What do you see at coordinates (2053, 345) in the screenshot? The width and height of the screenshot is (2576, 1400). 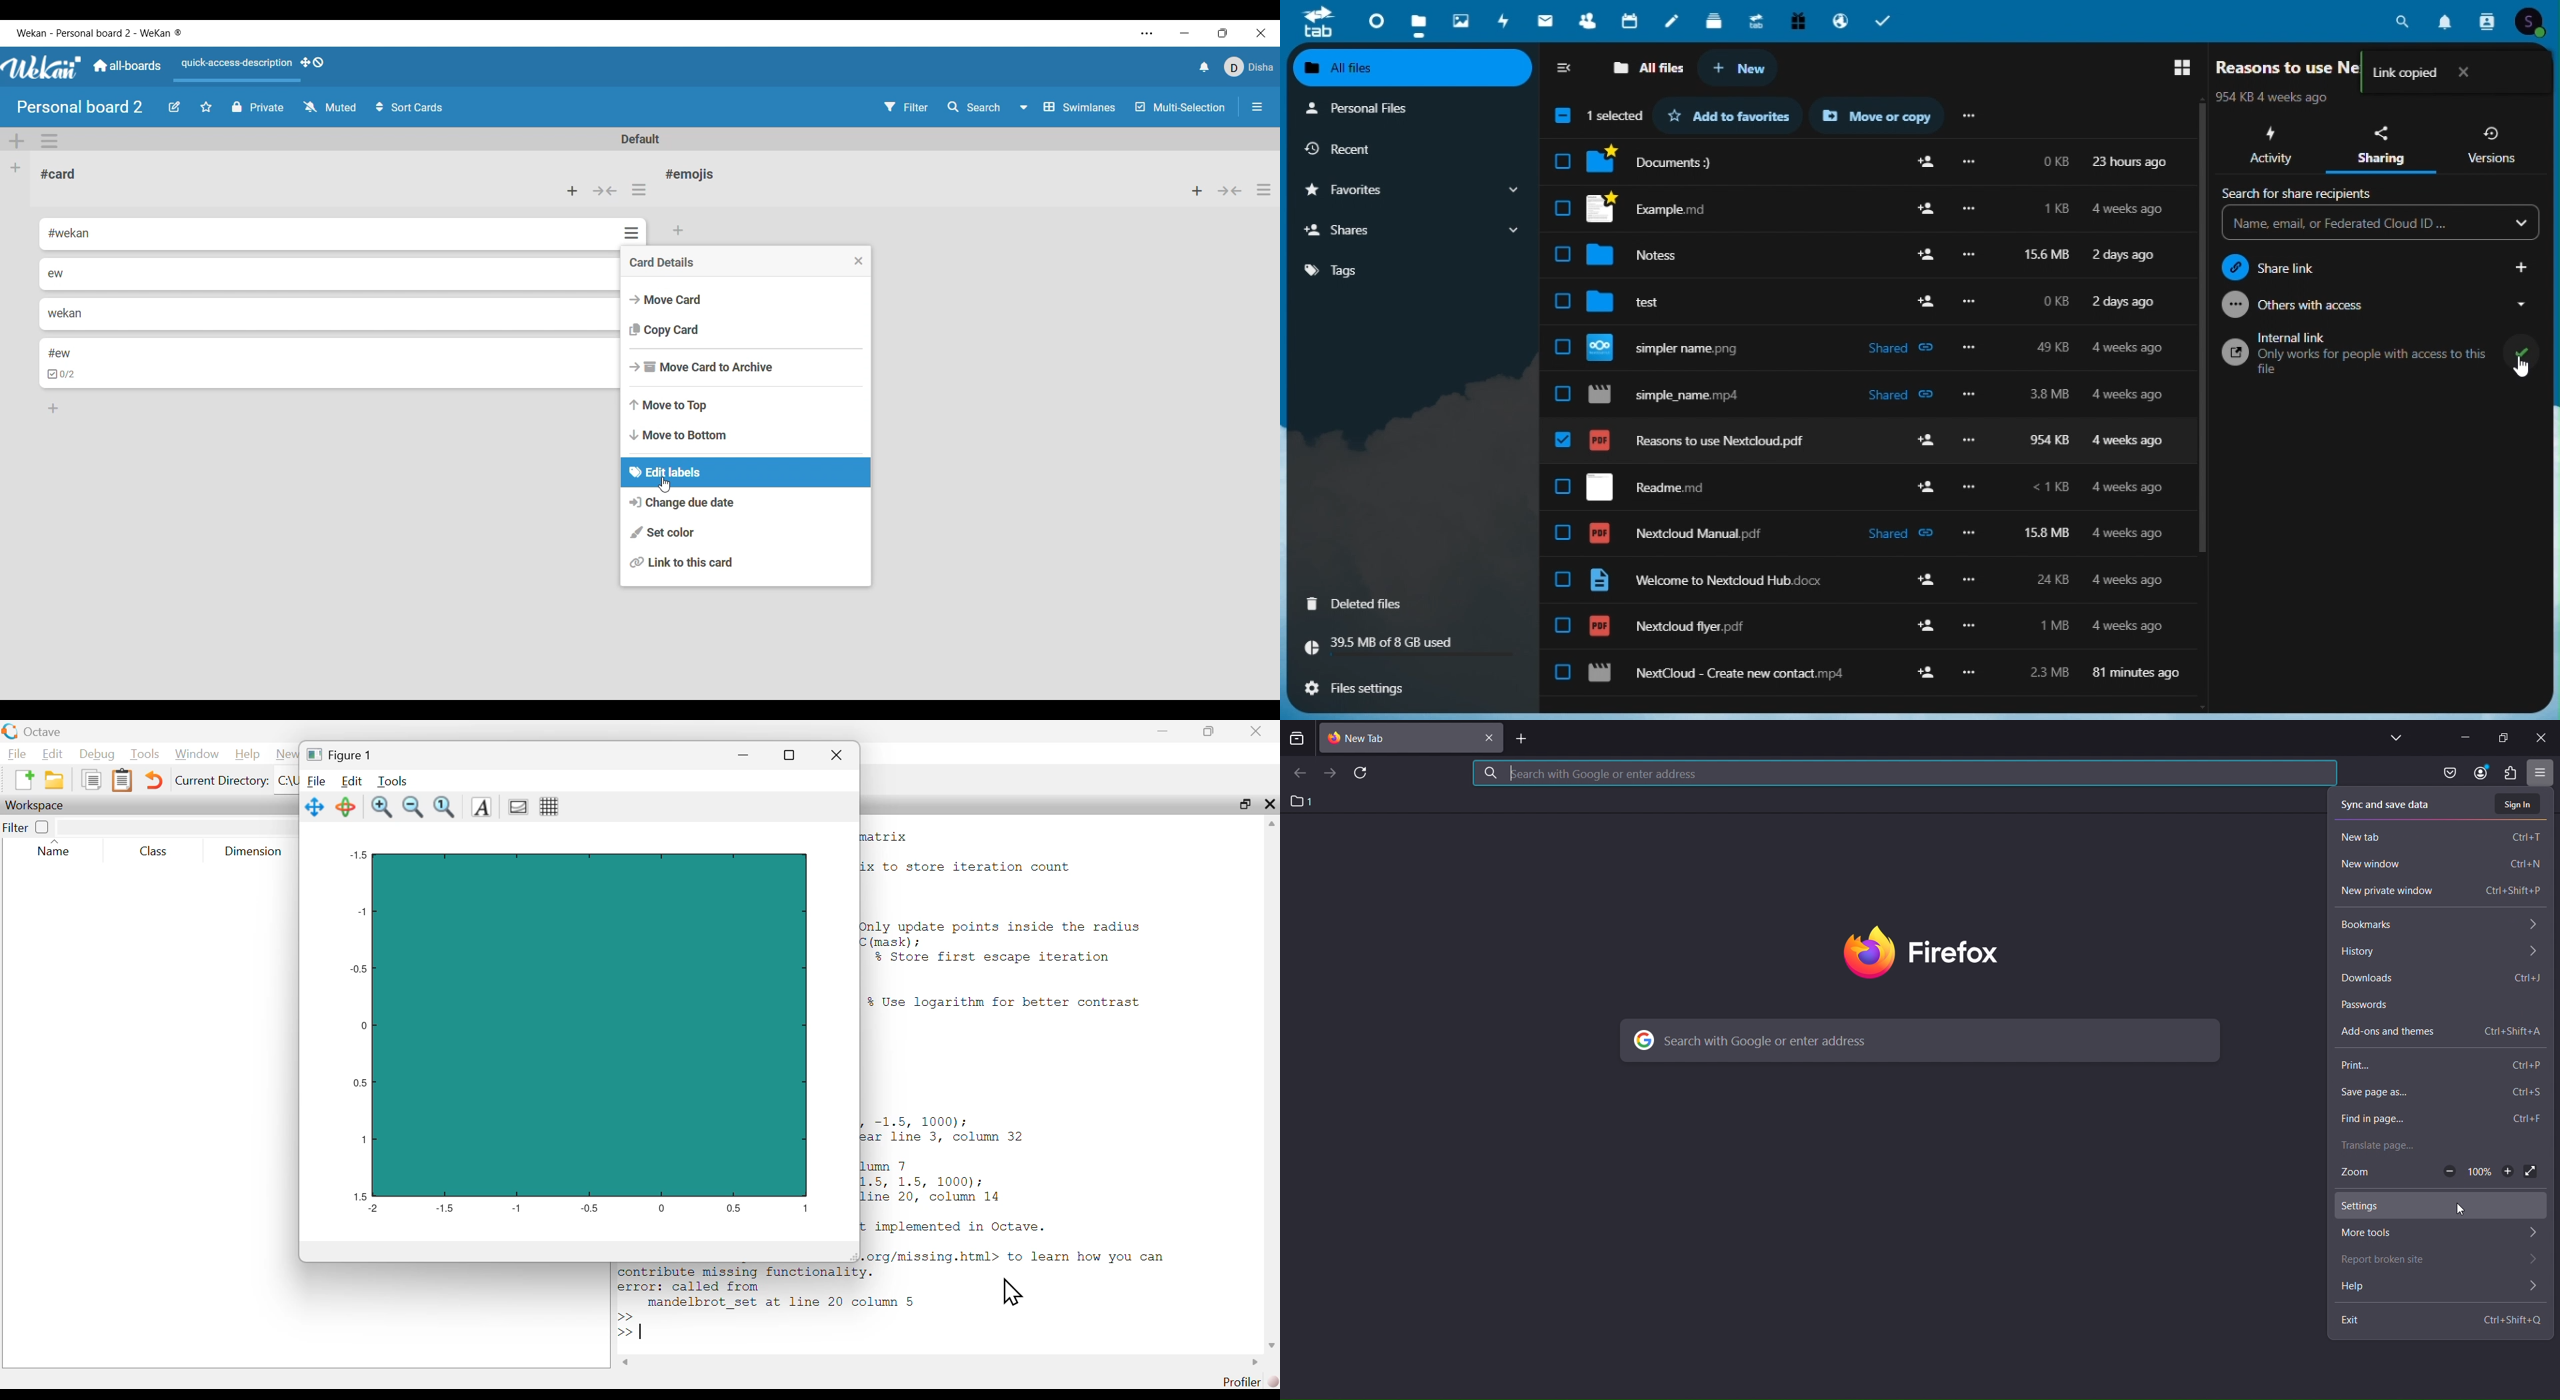 I see `49 kb` at bounding box center [2053, 345].